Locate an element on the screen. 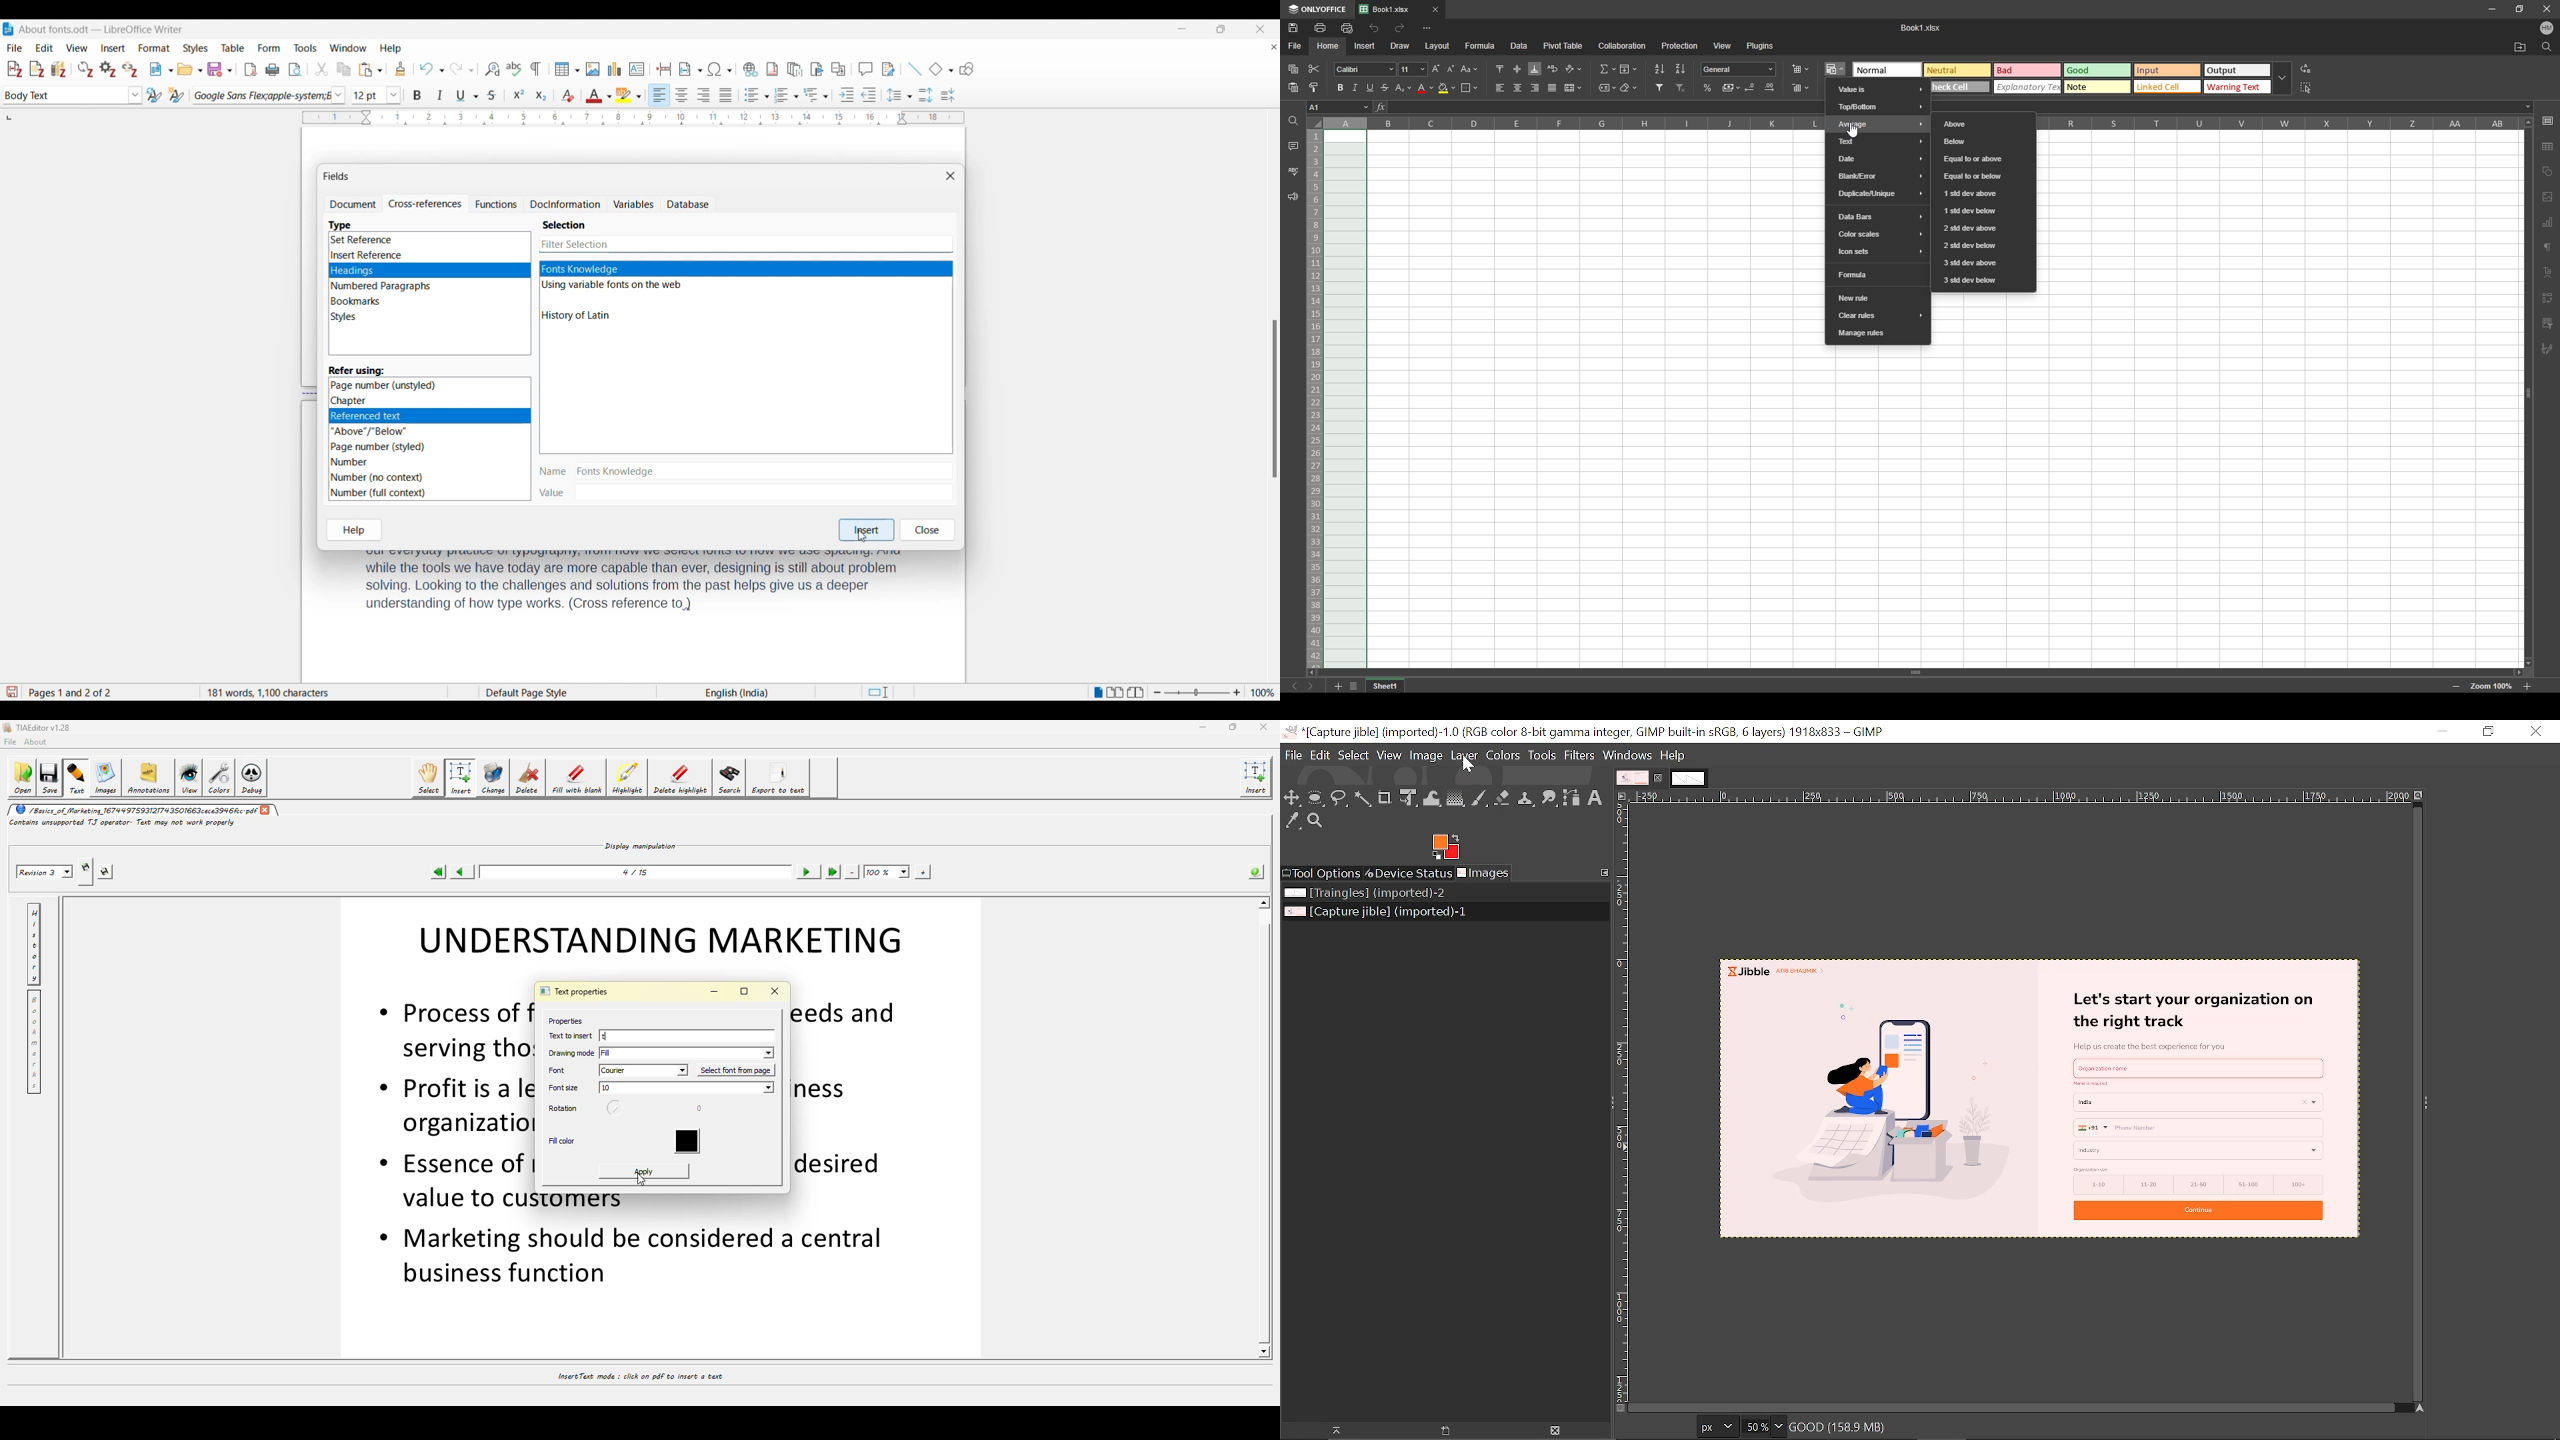  Headings is located at coordinates (429, 271).